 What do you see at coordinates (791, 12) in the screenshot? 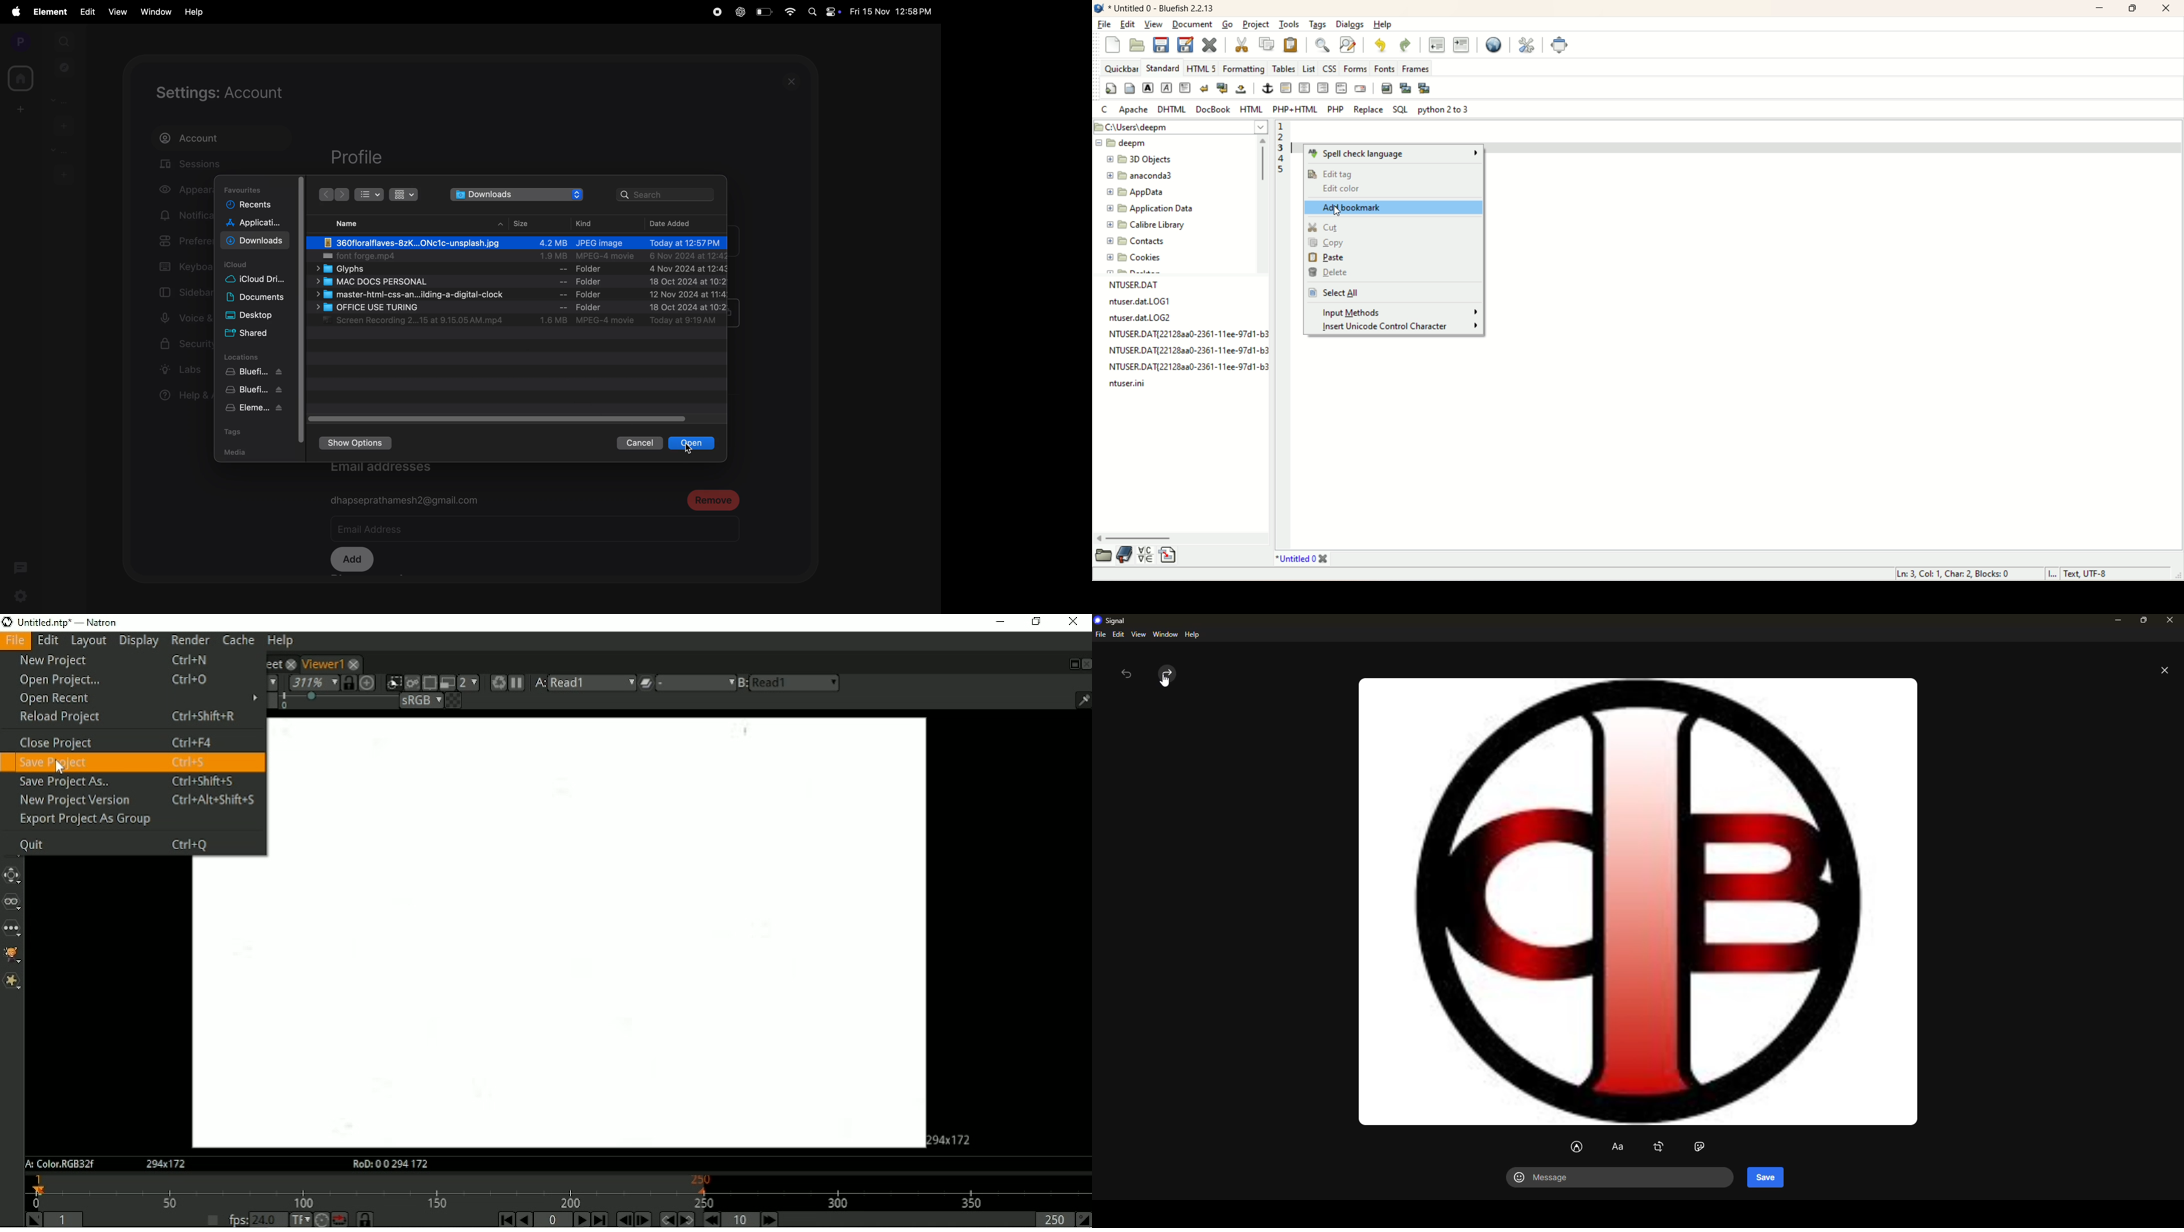
I see `wifi` at bounding box center [791, 12].